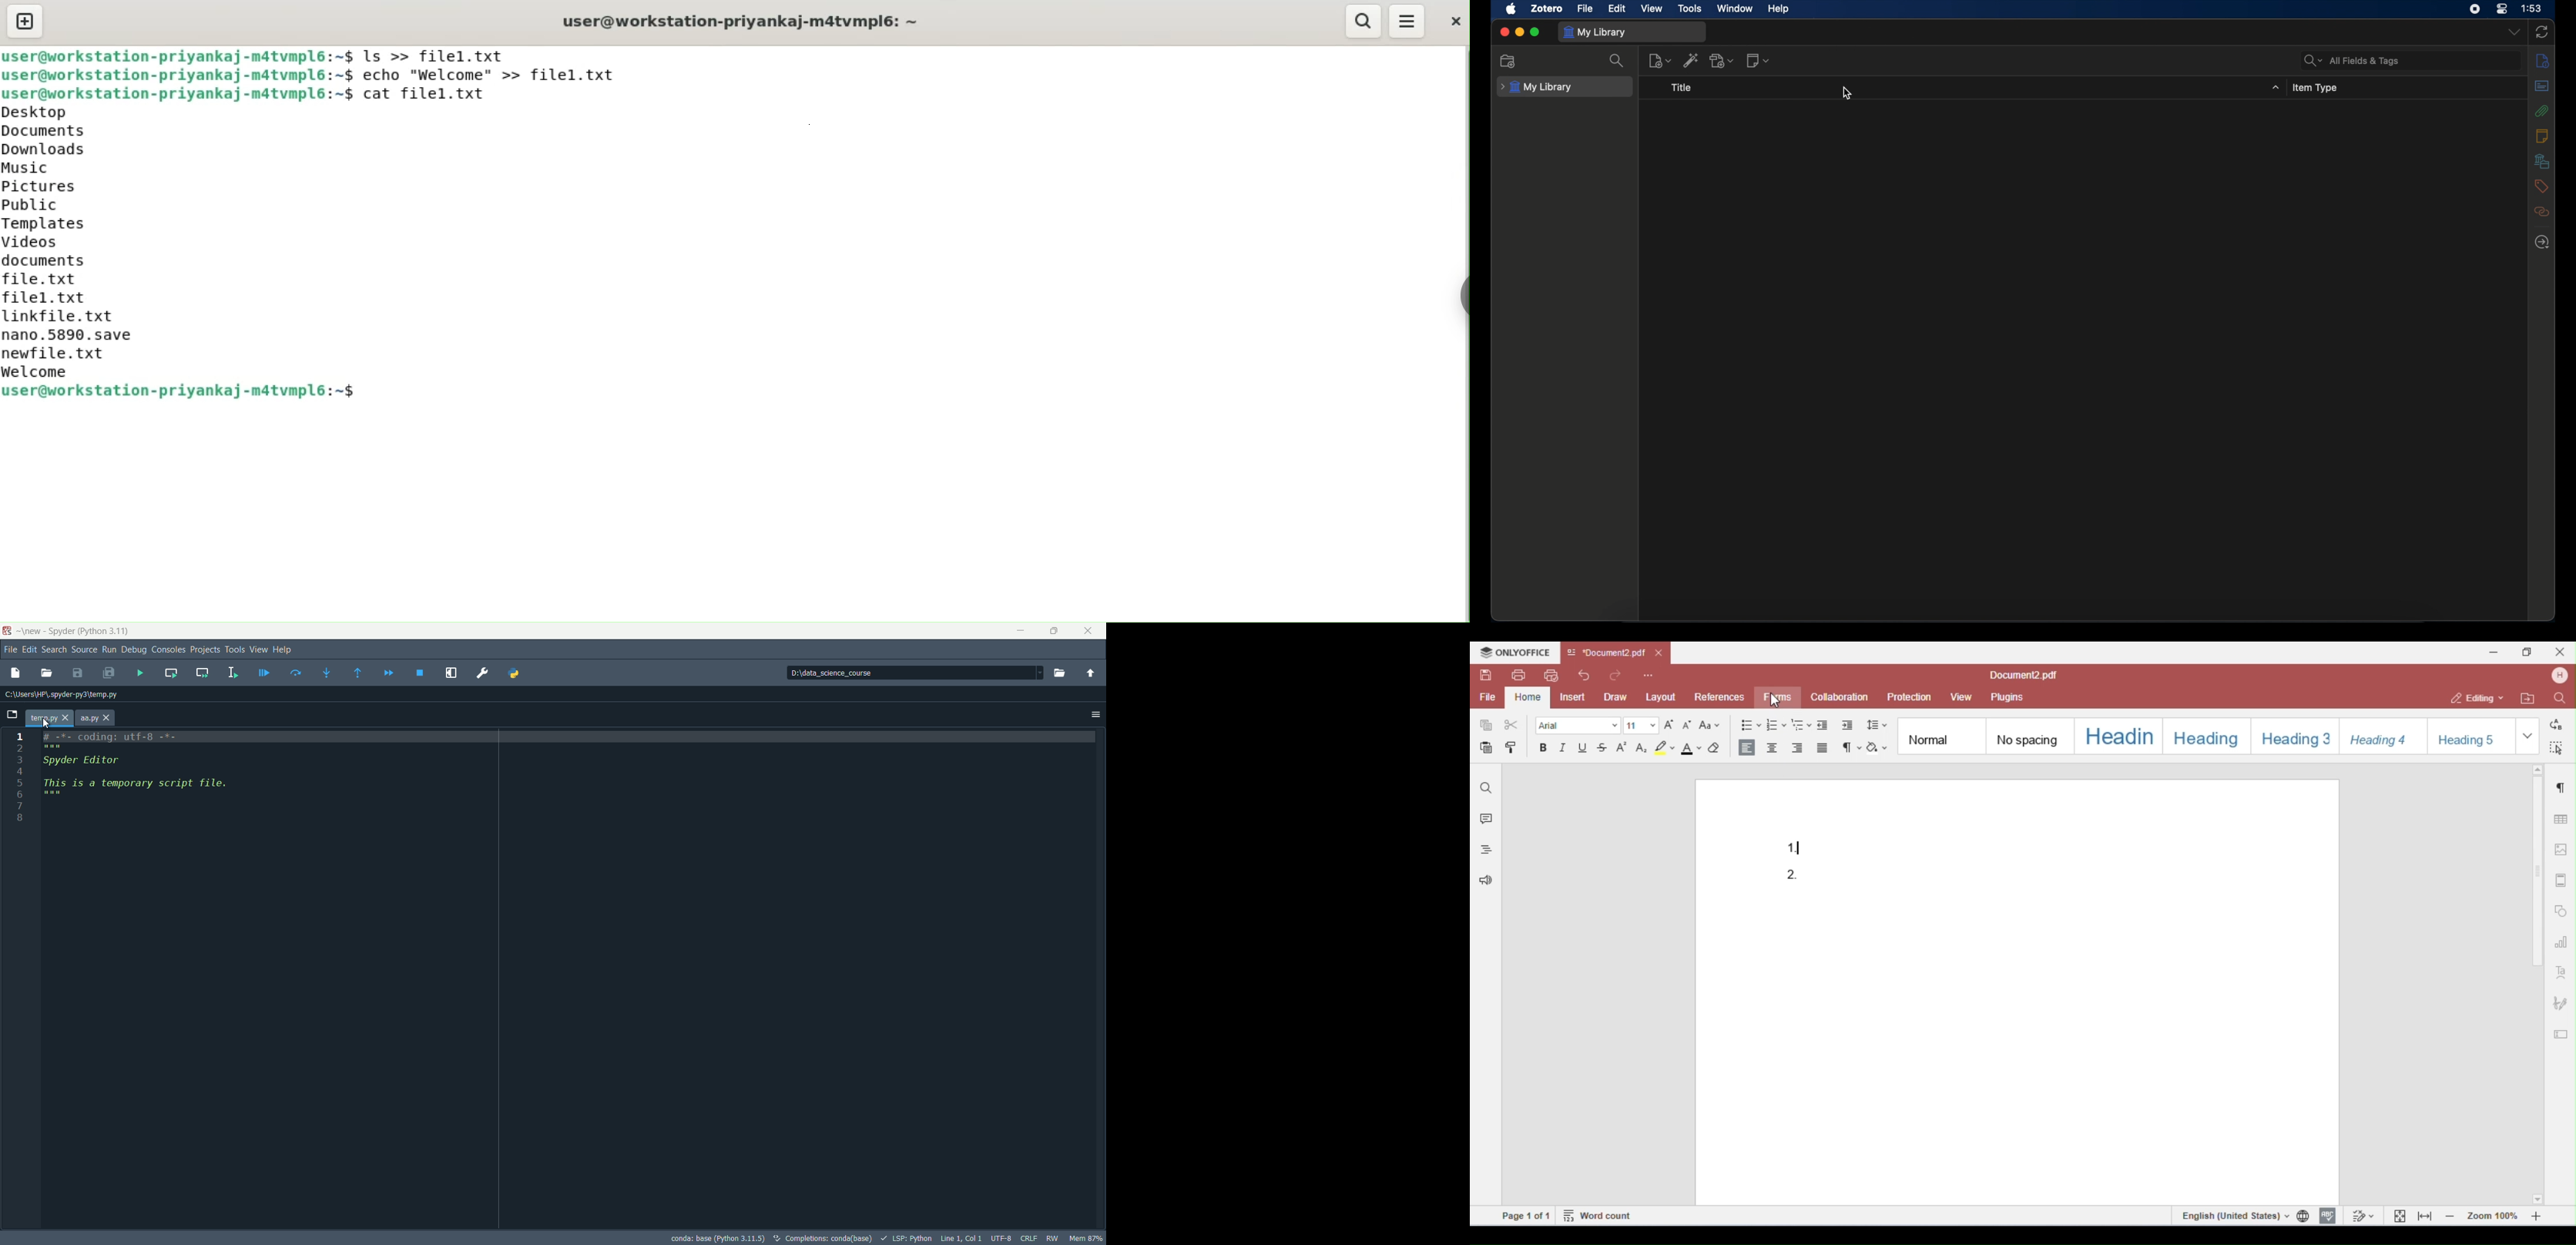  I want to click on new note, so click(1758, 61).